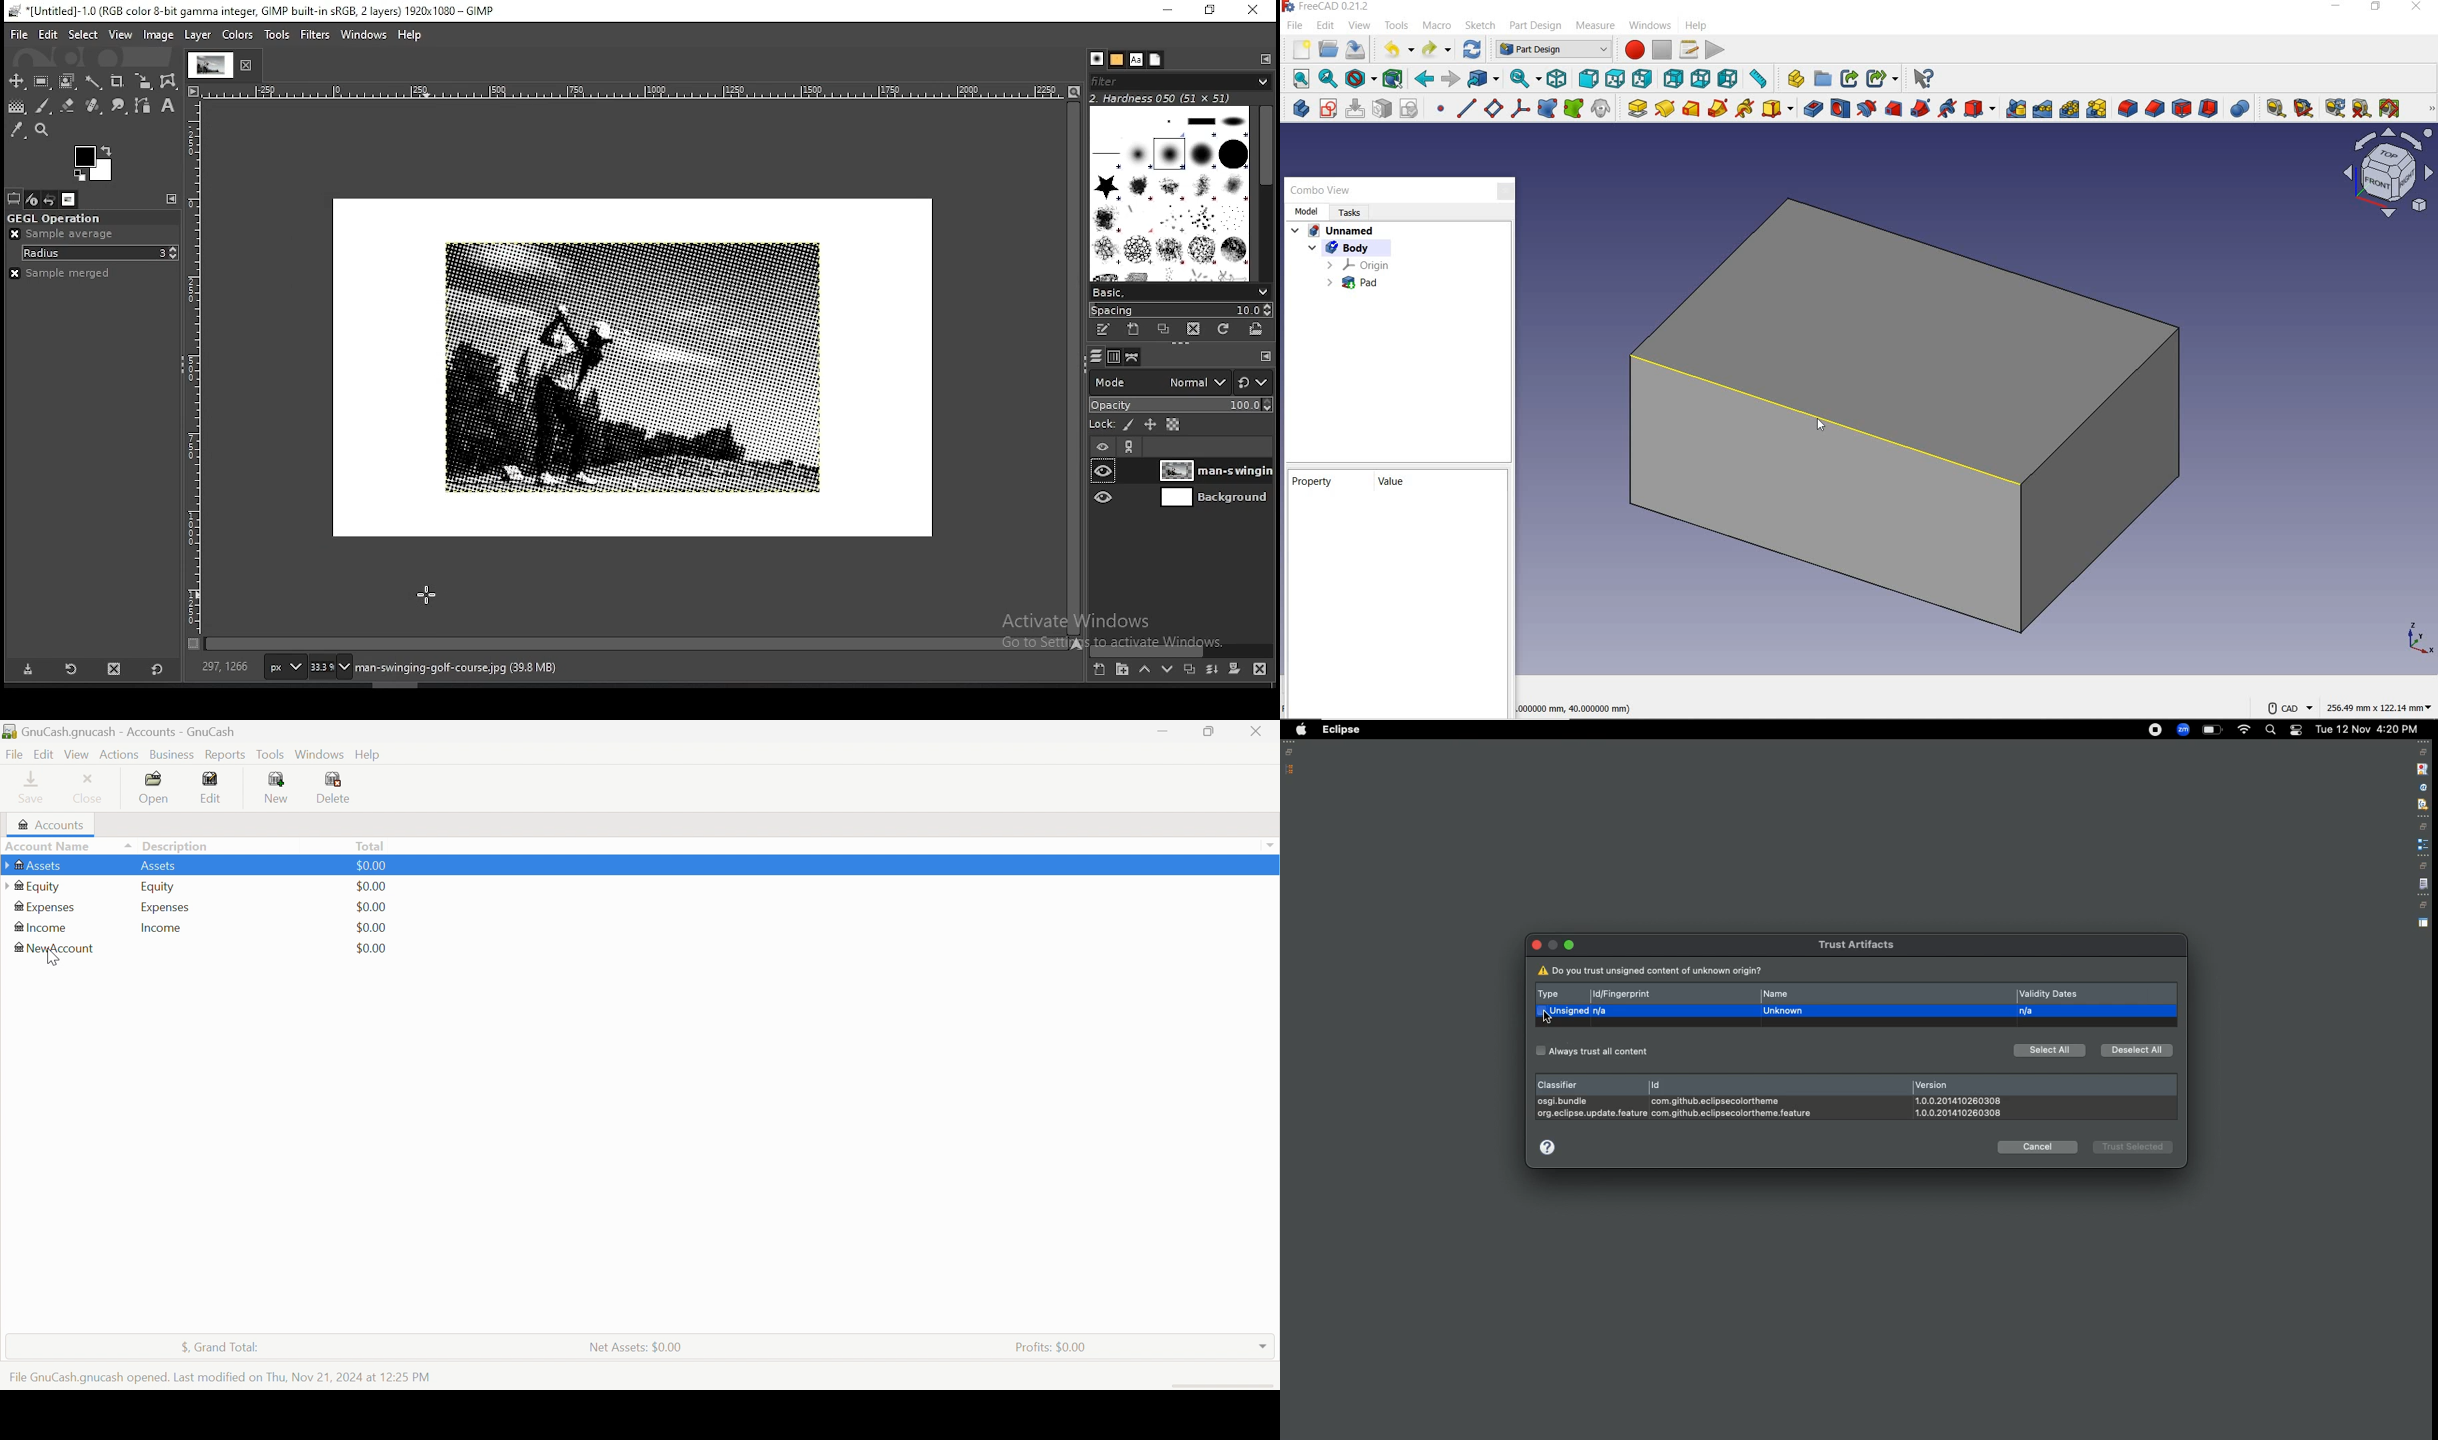 The width and height of the screenshot is (2464, 1456). I want to click on Date/time, so click(2368, 728).